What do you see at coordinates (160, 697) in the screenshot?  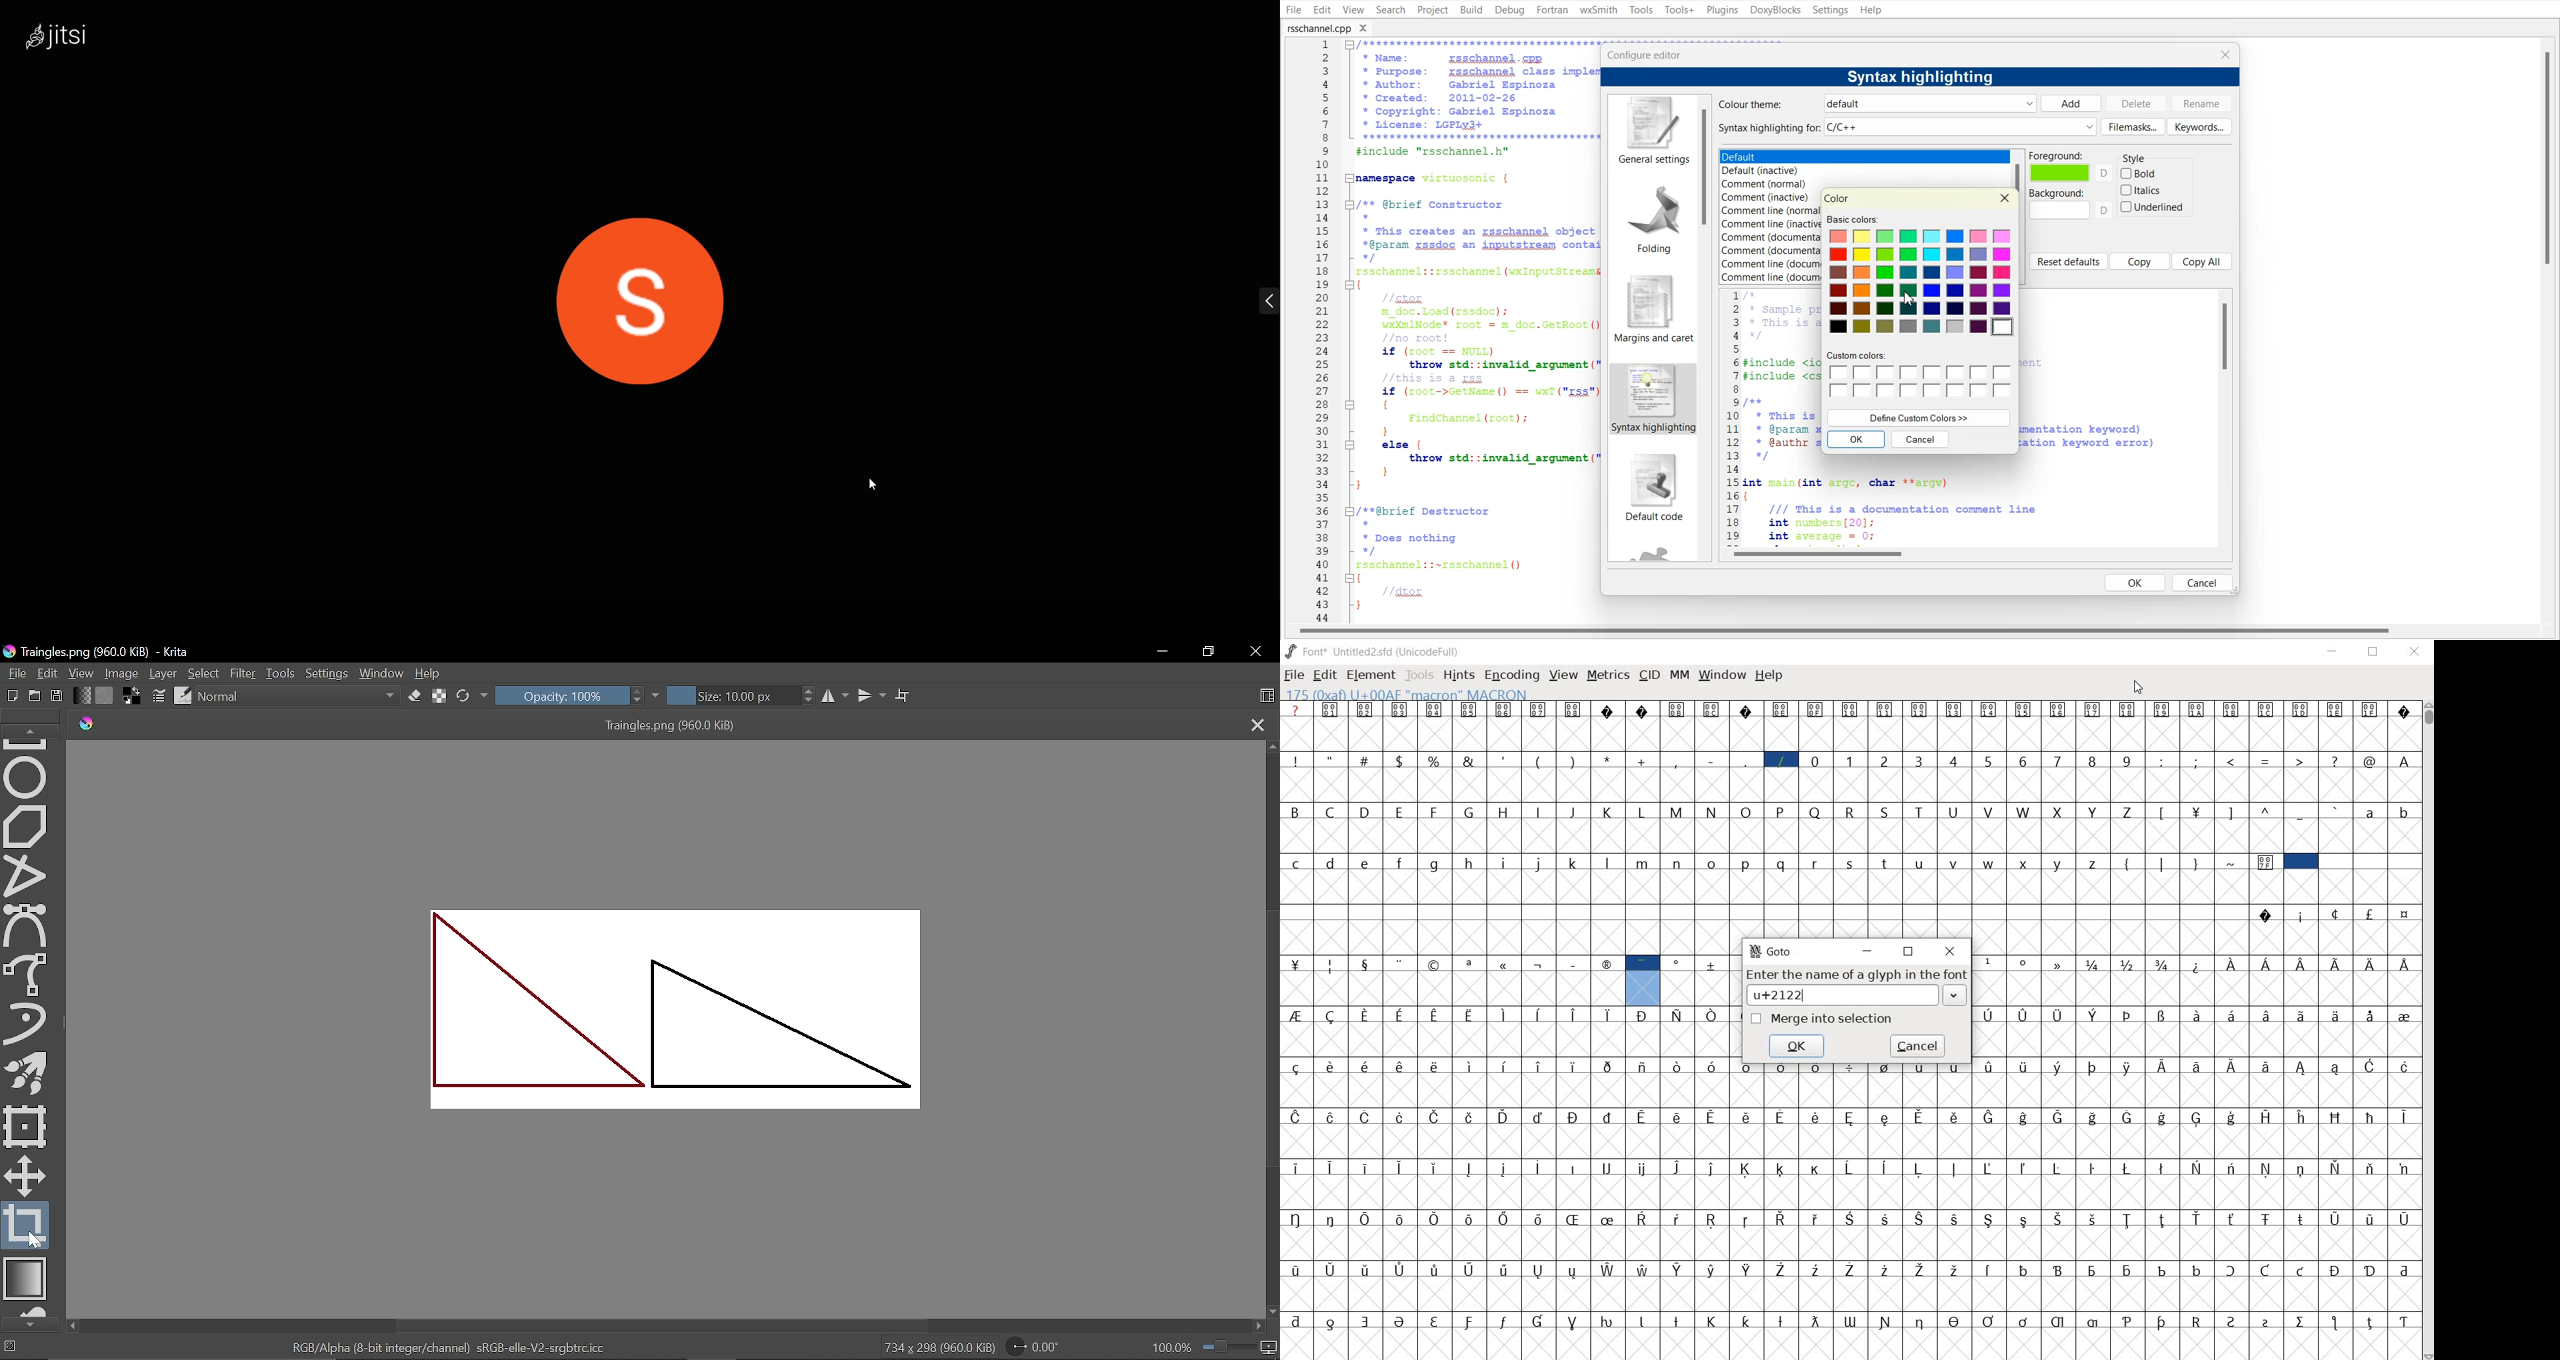 I see `Edit brush settings` at bounding box center [160, 697].